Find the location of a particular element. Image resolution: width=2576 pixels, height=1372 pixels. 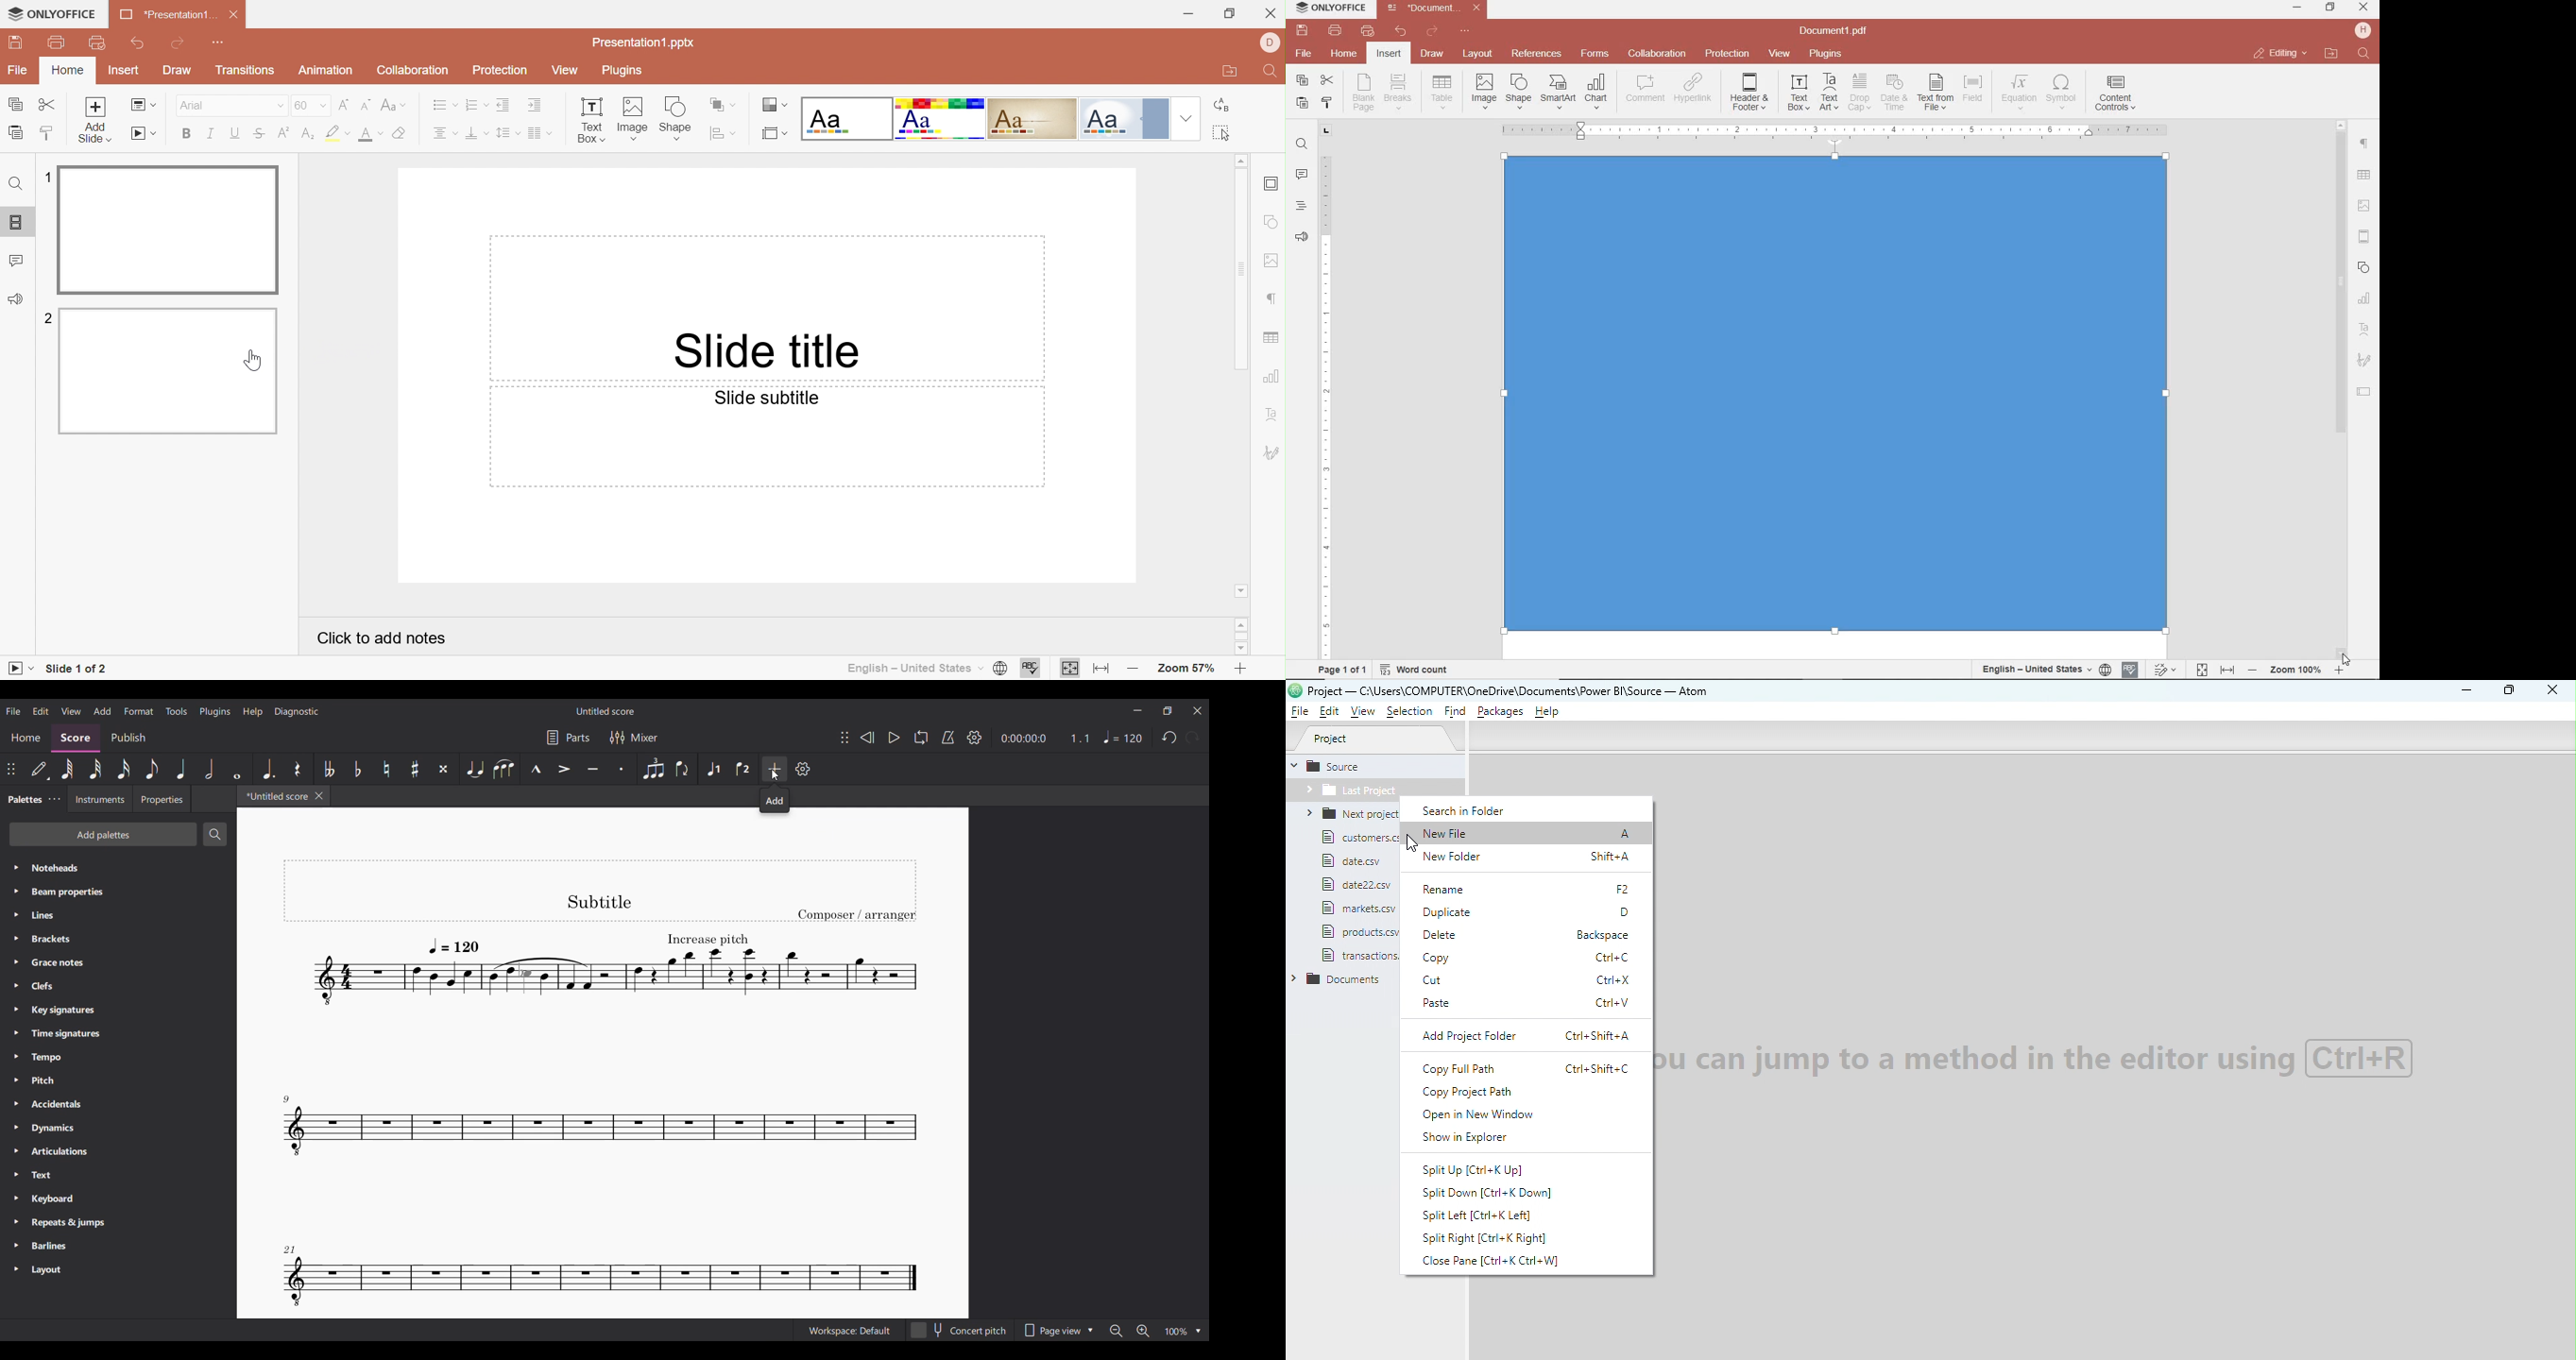

Zoom In is located at coordinates (1238, 666).